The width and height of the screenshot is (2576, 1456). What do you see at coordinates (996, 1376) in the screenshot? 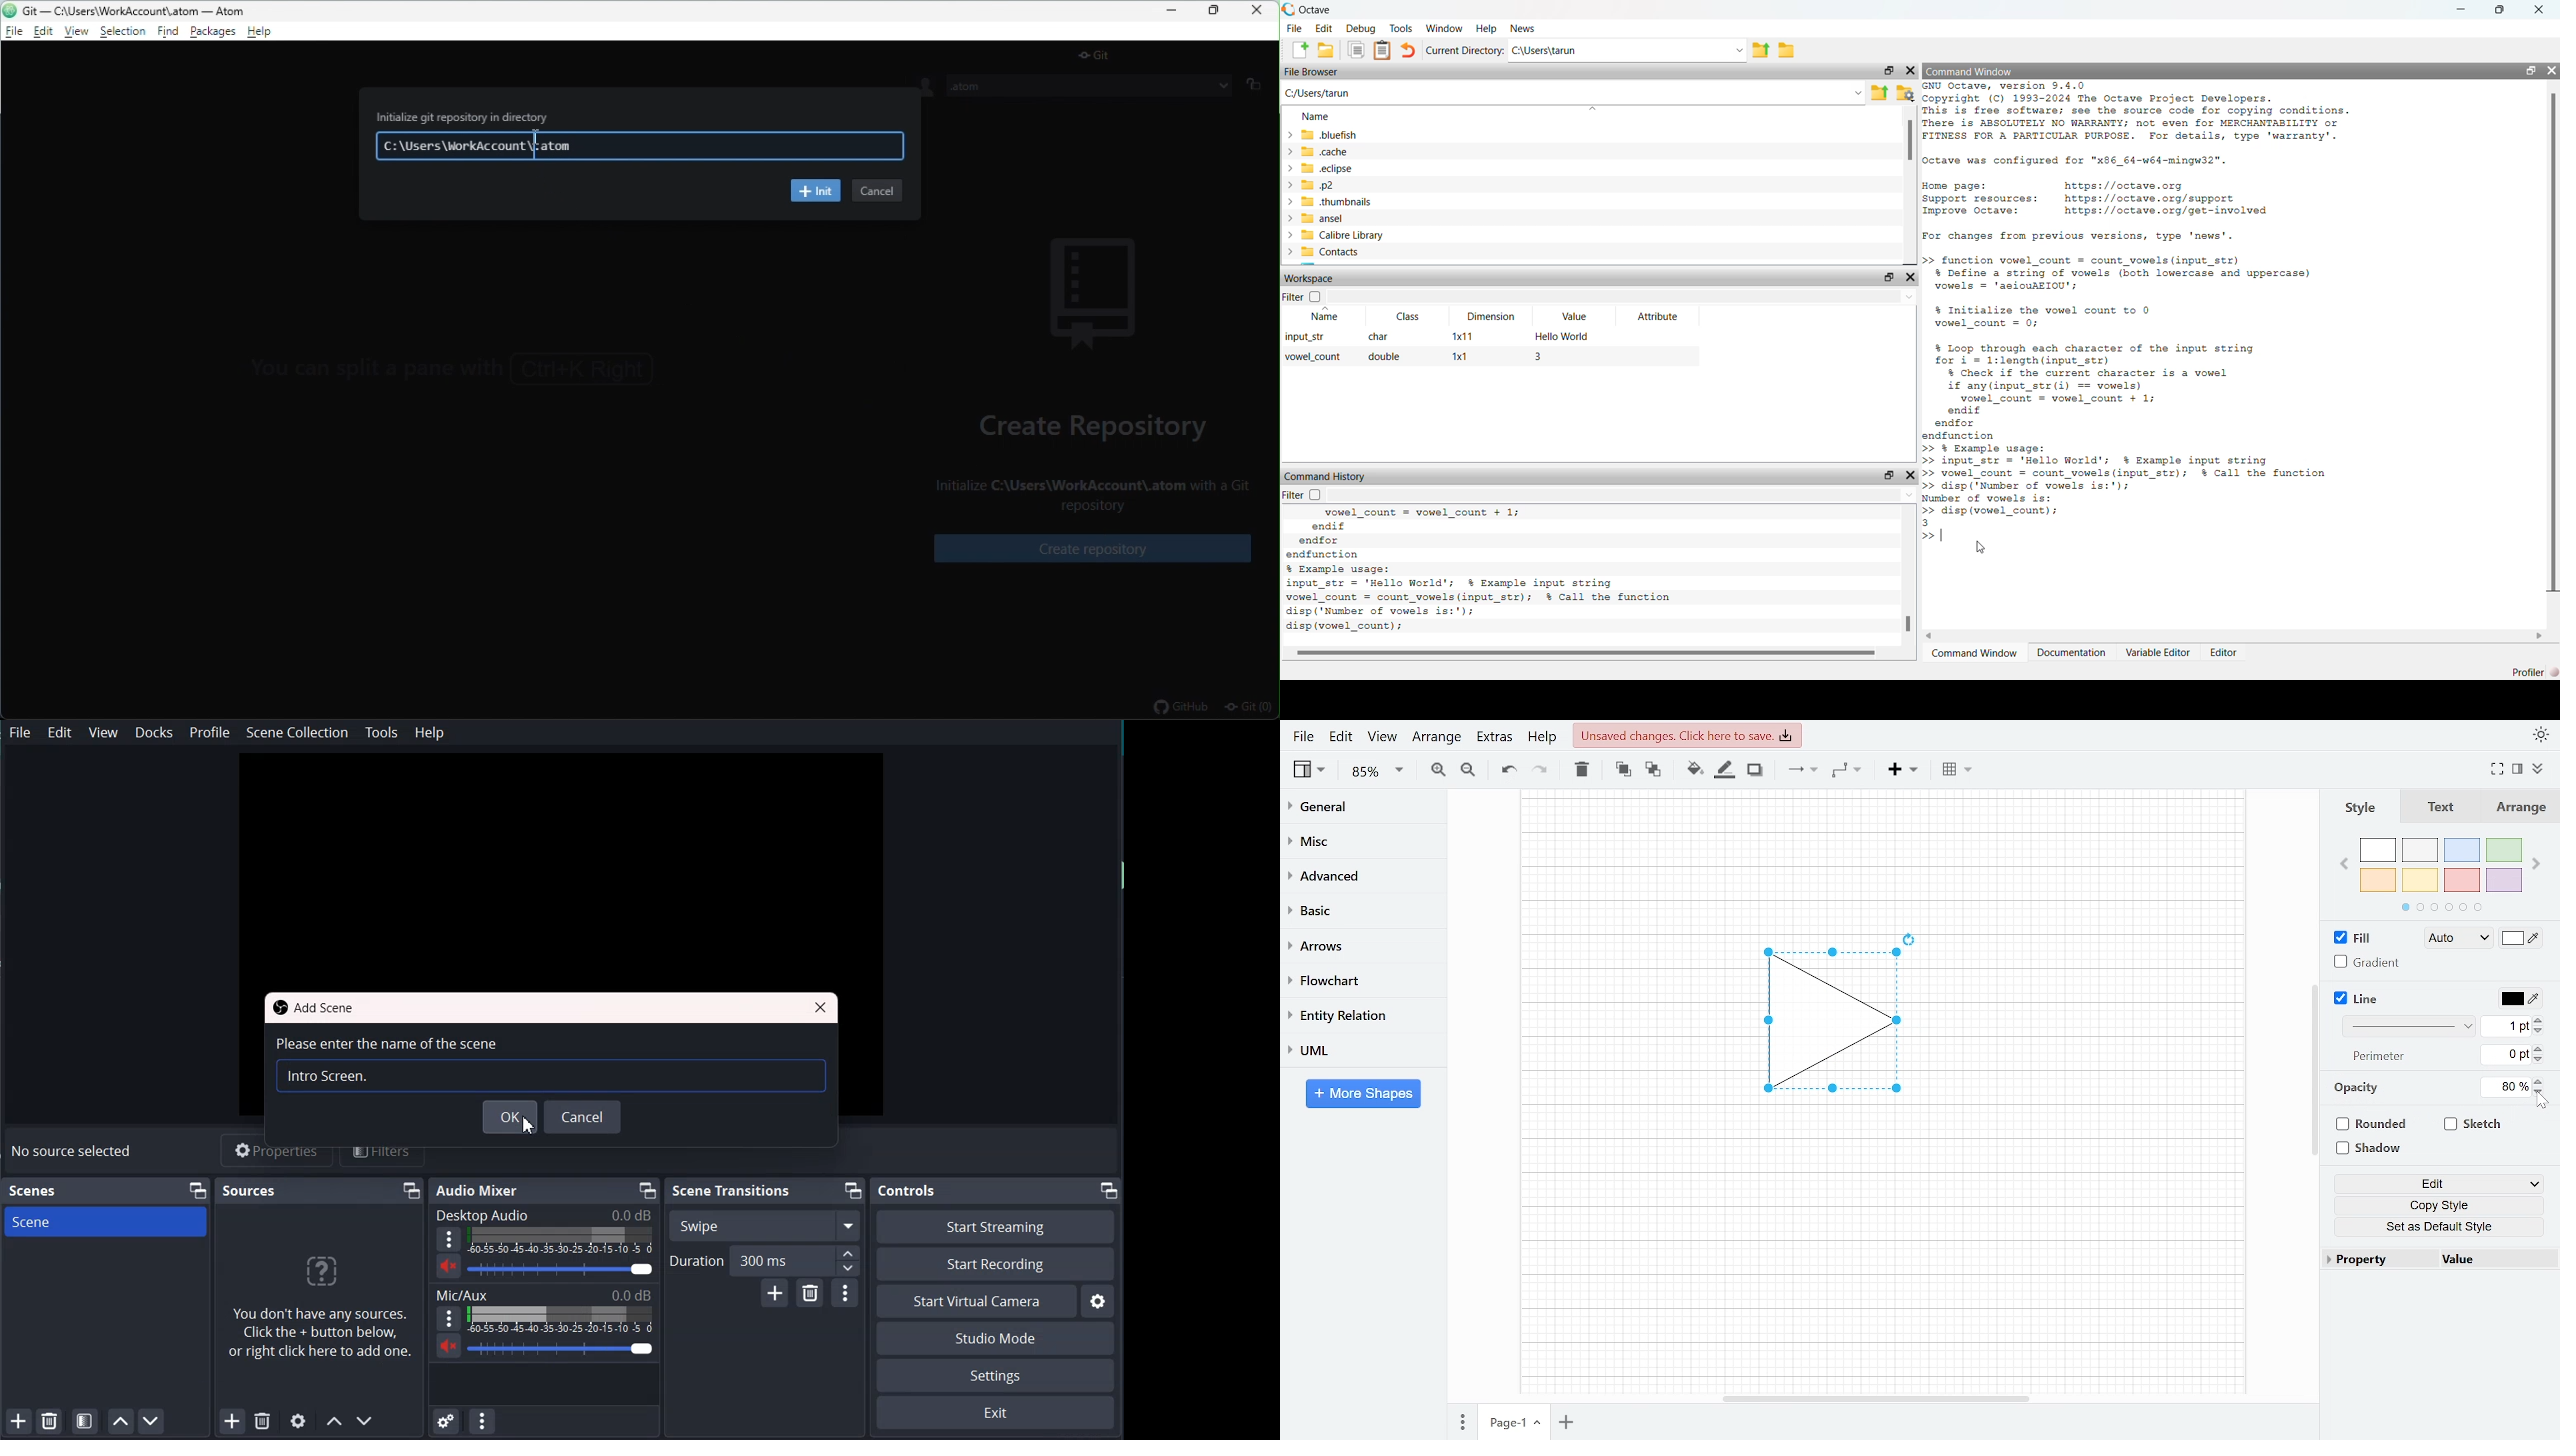
I see `Settings` at bounding box center [996, 1376].